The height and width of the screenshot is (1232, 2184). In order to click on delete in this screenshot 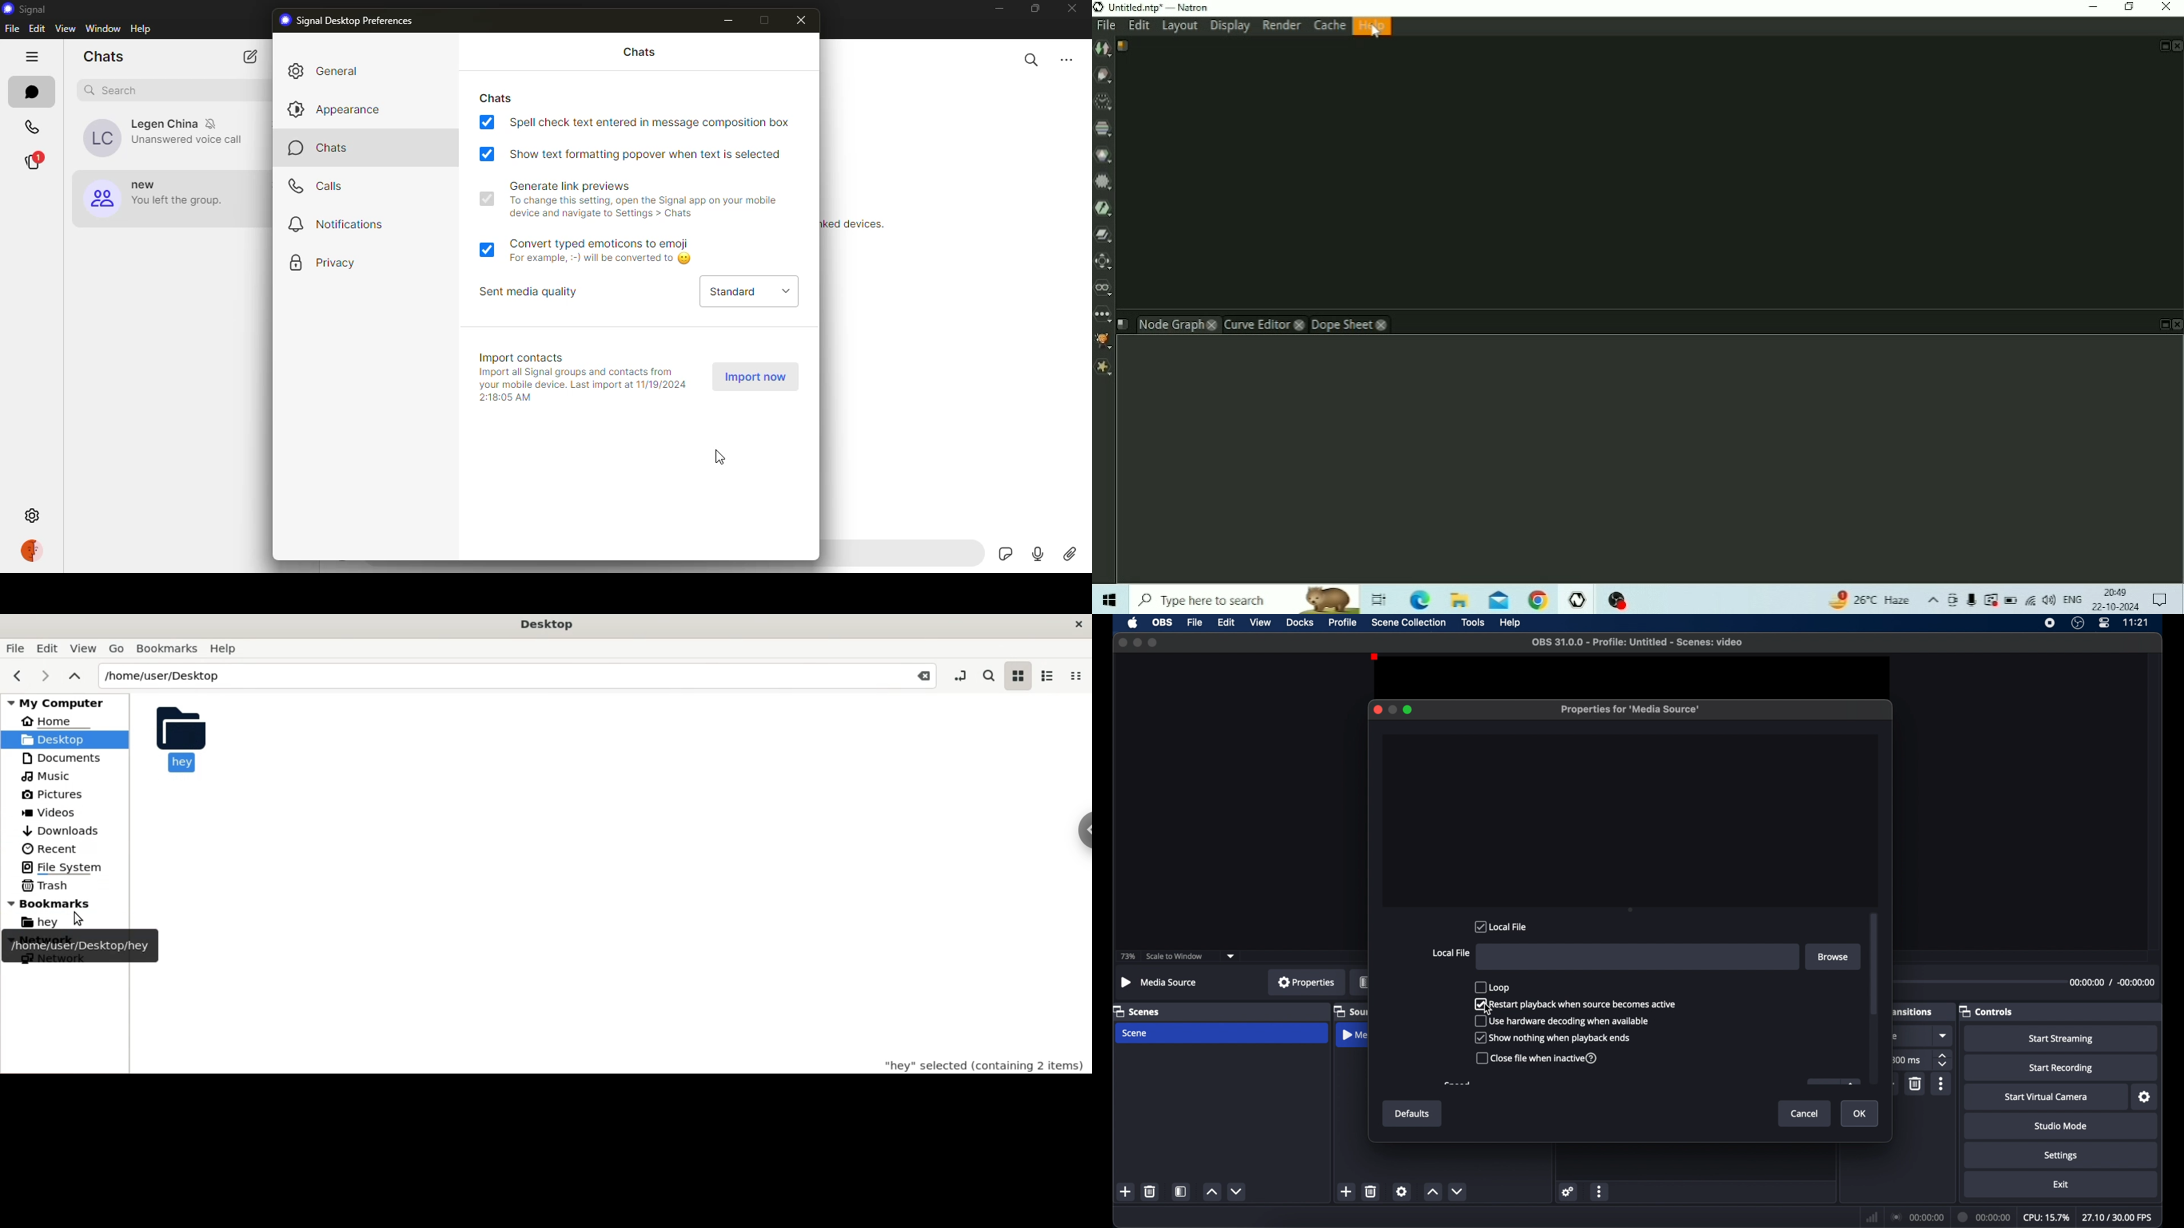, I will do `click(1151, 1191)`.